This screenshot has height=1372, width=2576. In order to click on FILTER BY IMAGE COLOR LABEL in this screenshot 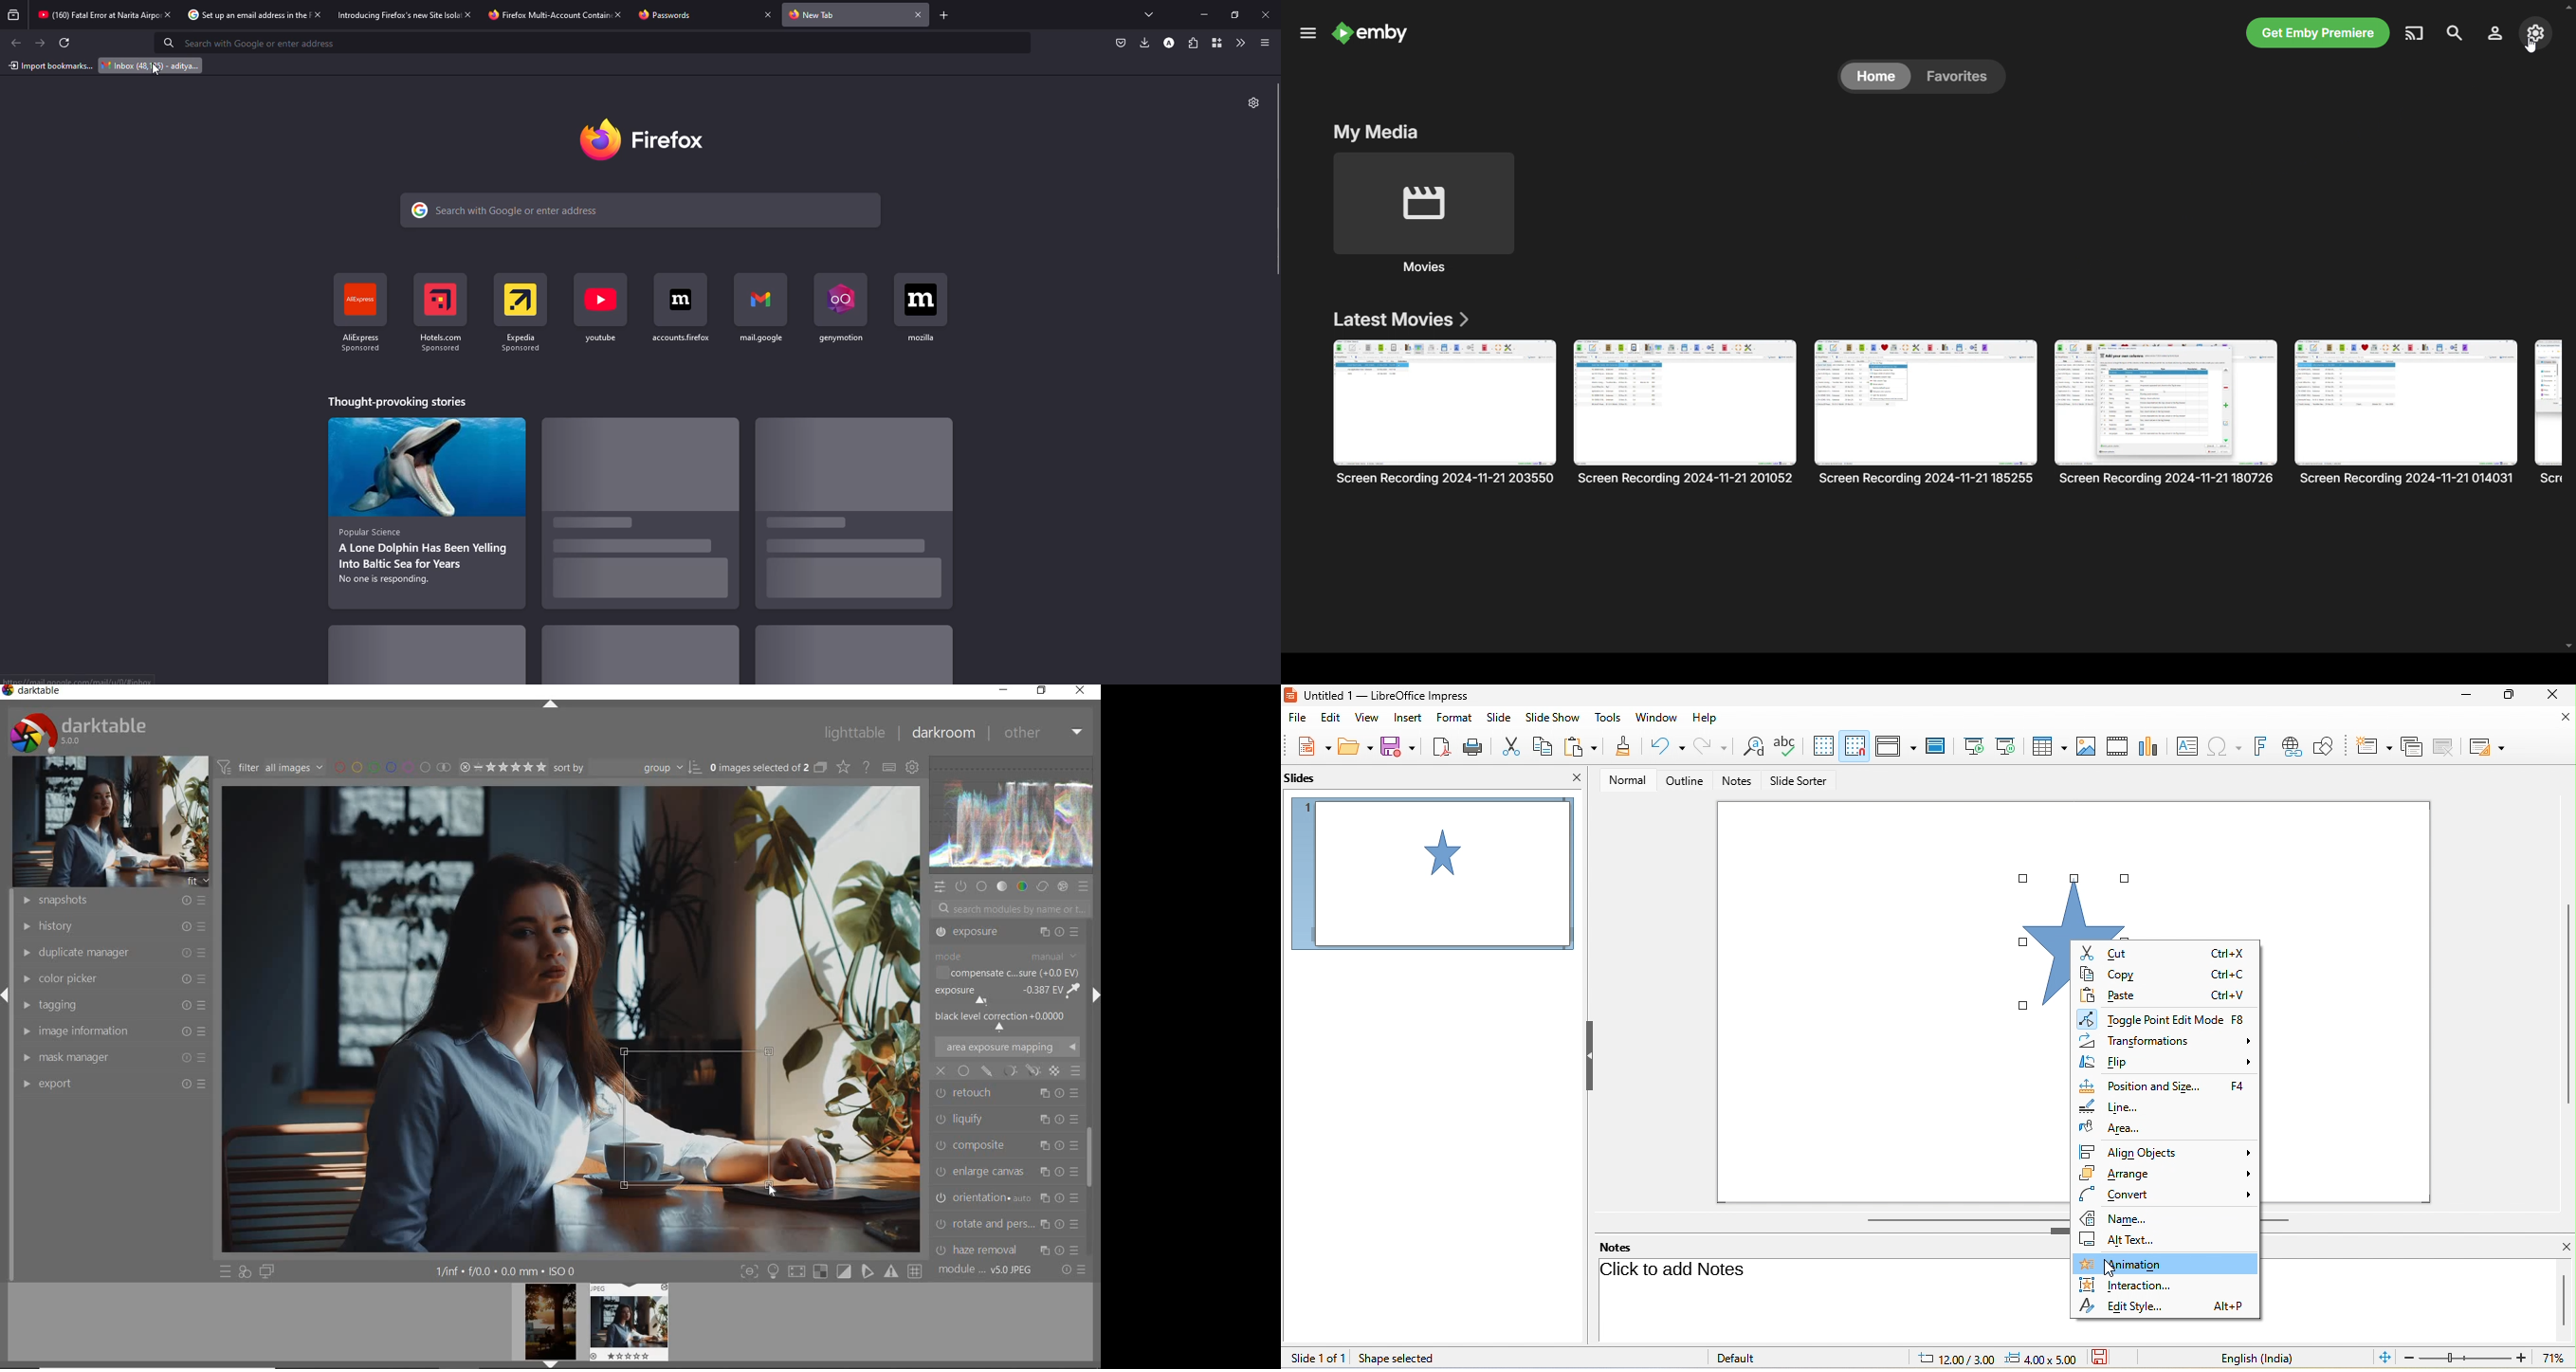, I will do `click(391, 768)`.